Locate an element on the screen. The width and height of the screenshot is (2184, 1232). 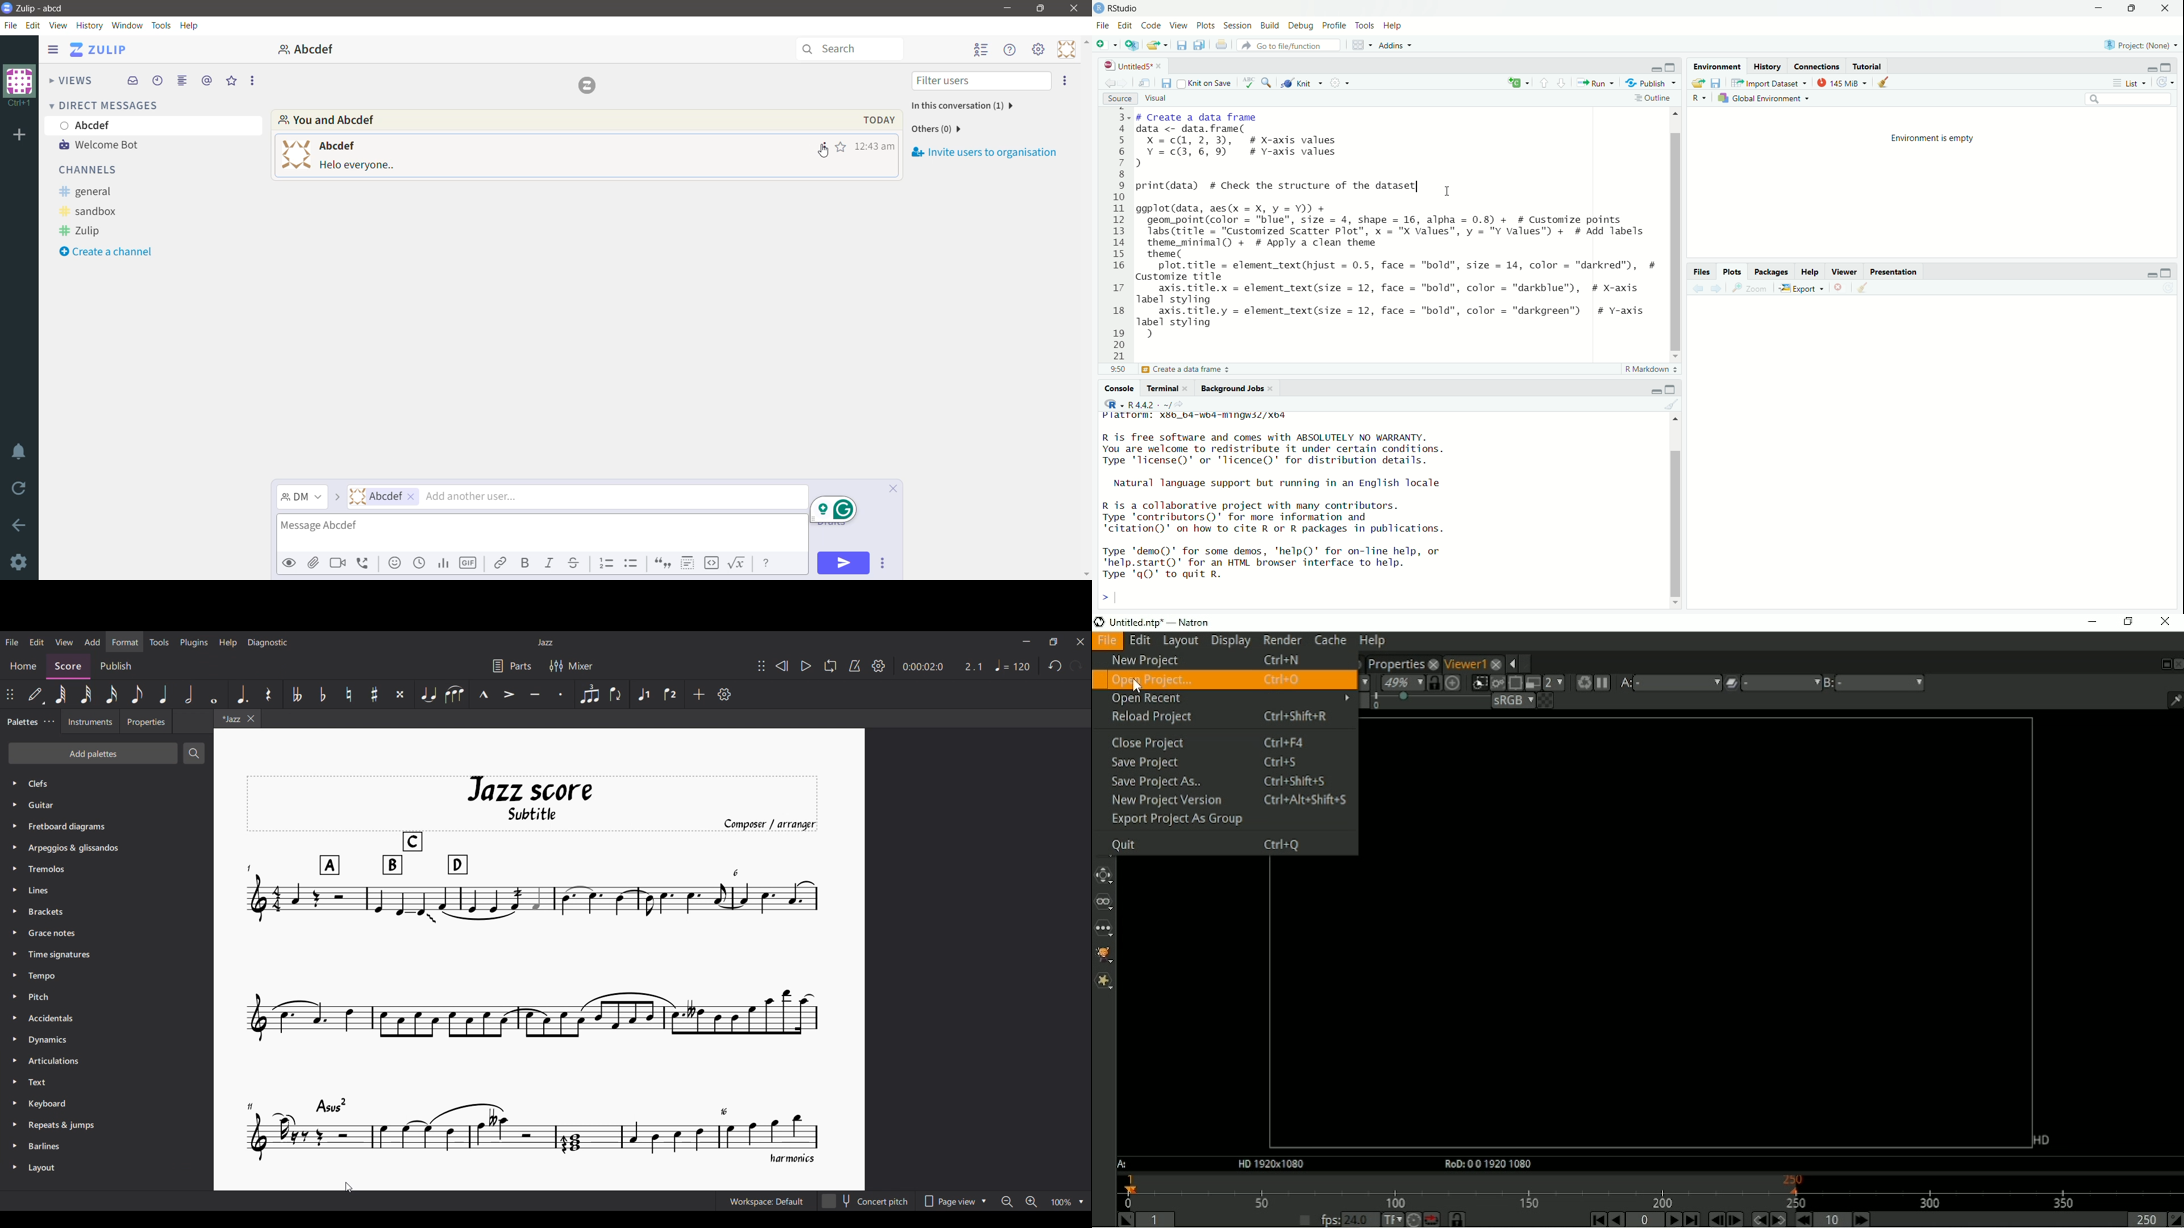
Save all open documents is located at coordinates (1200, 45).